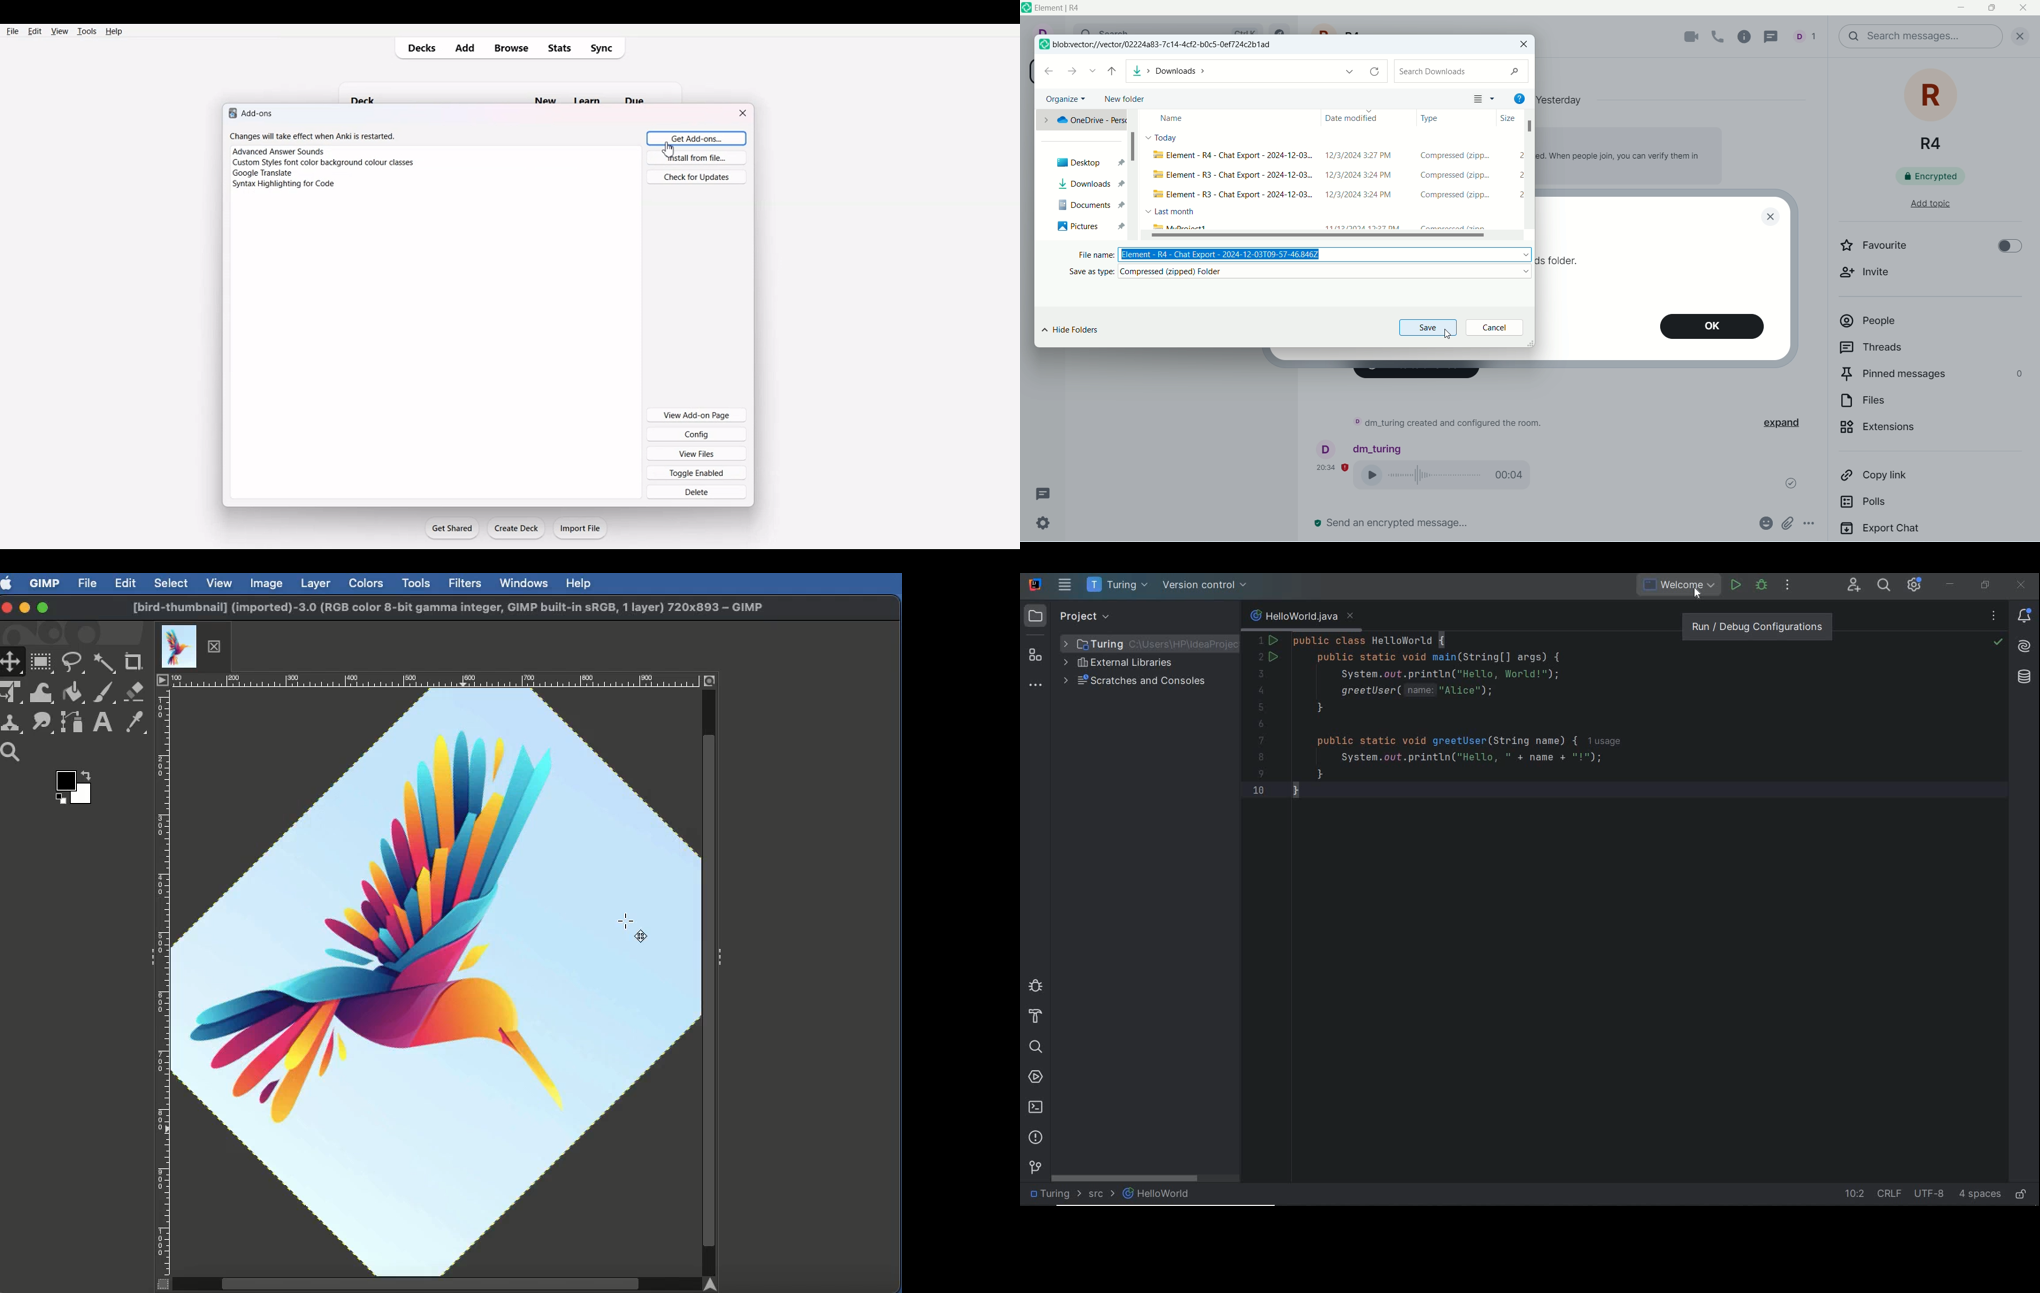 This screenshot has height=1316, width=2044. I want to click on search message, so click(1920, 37).